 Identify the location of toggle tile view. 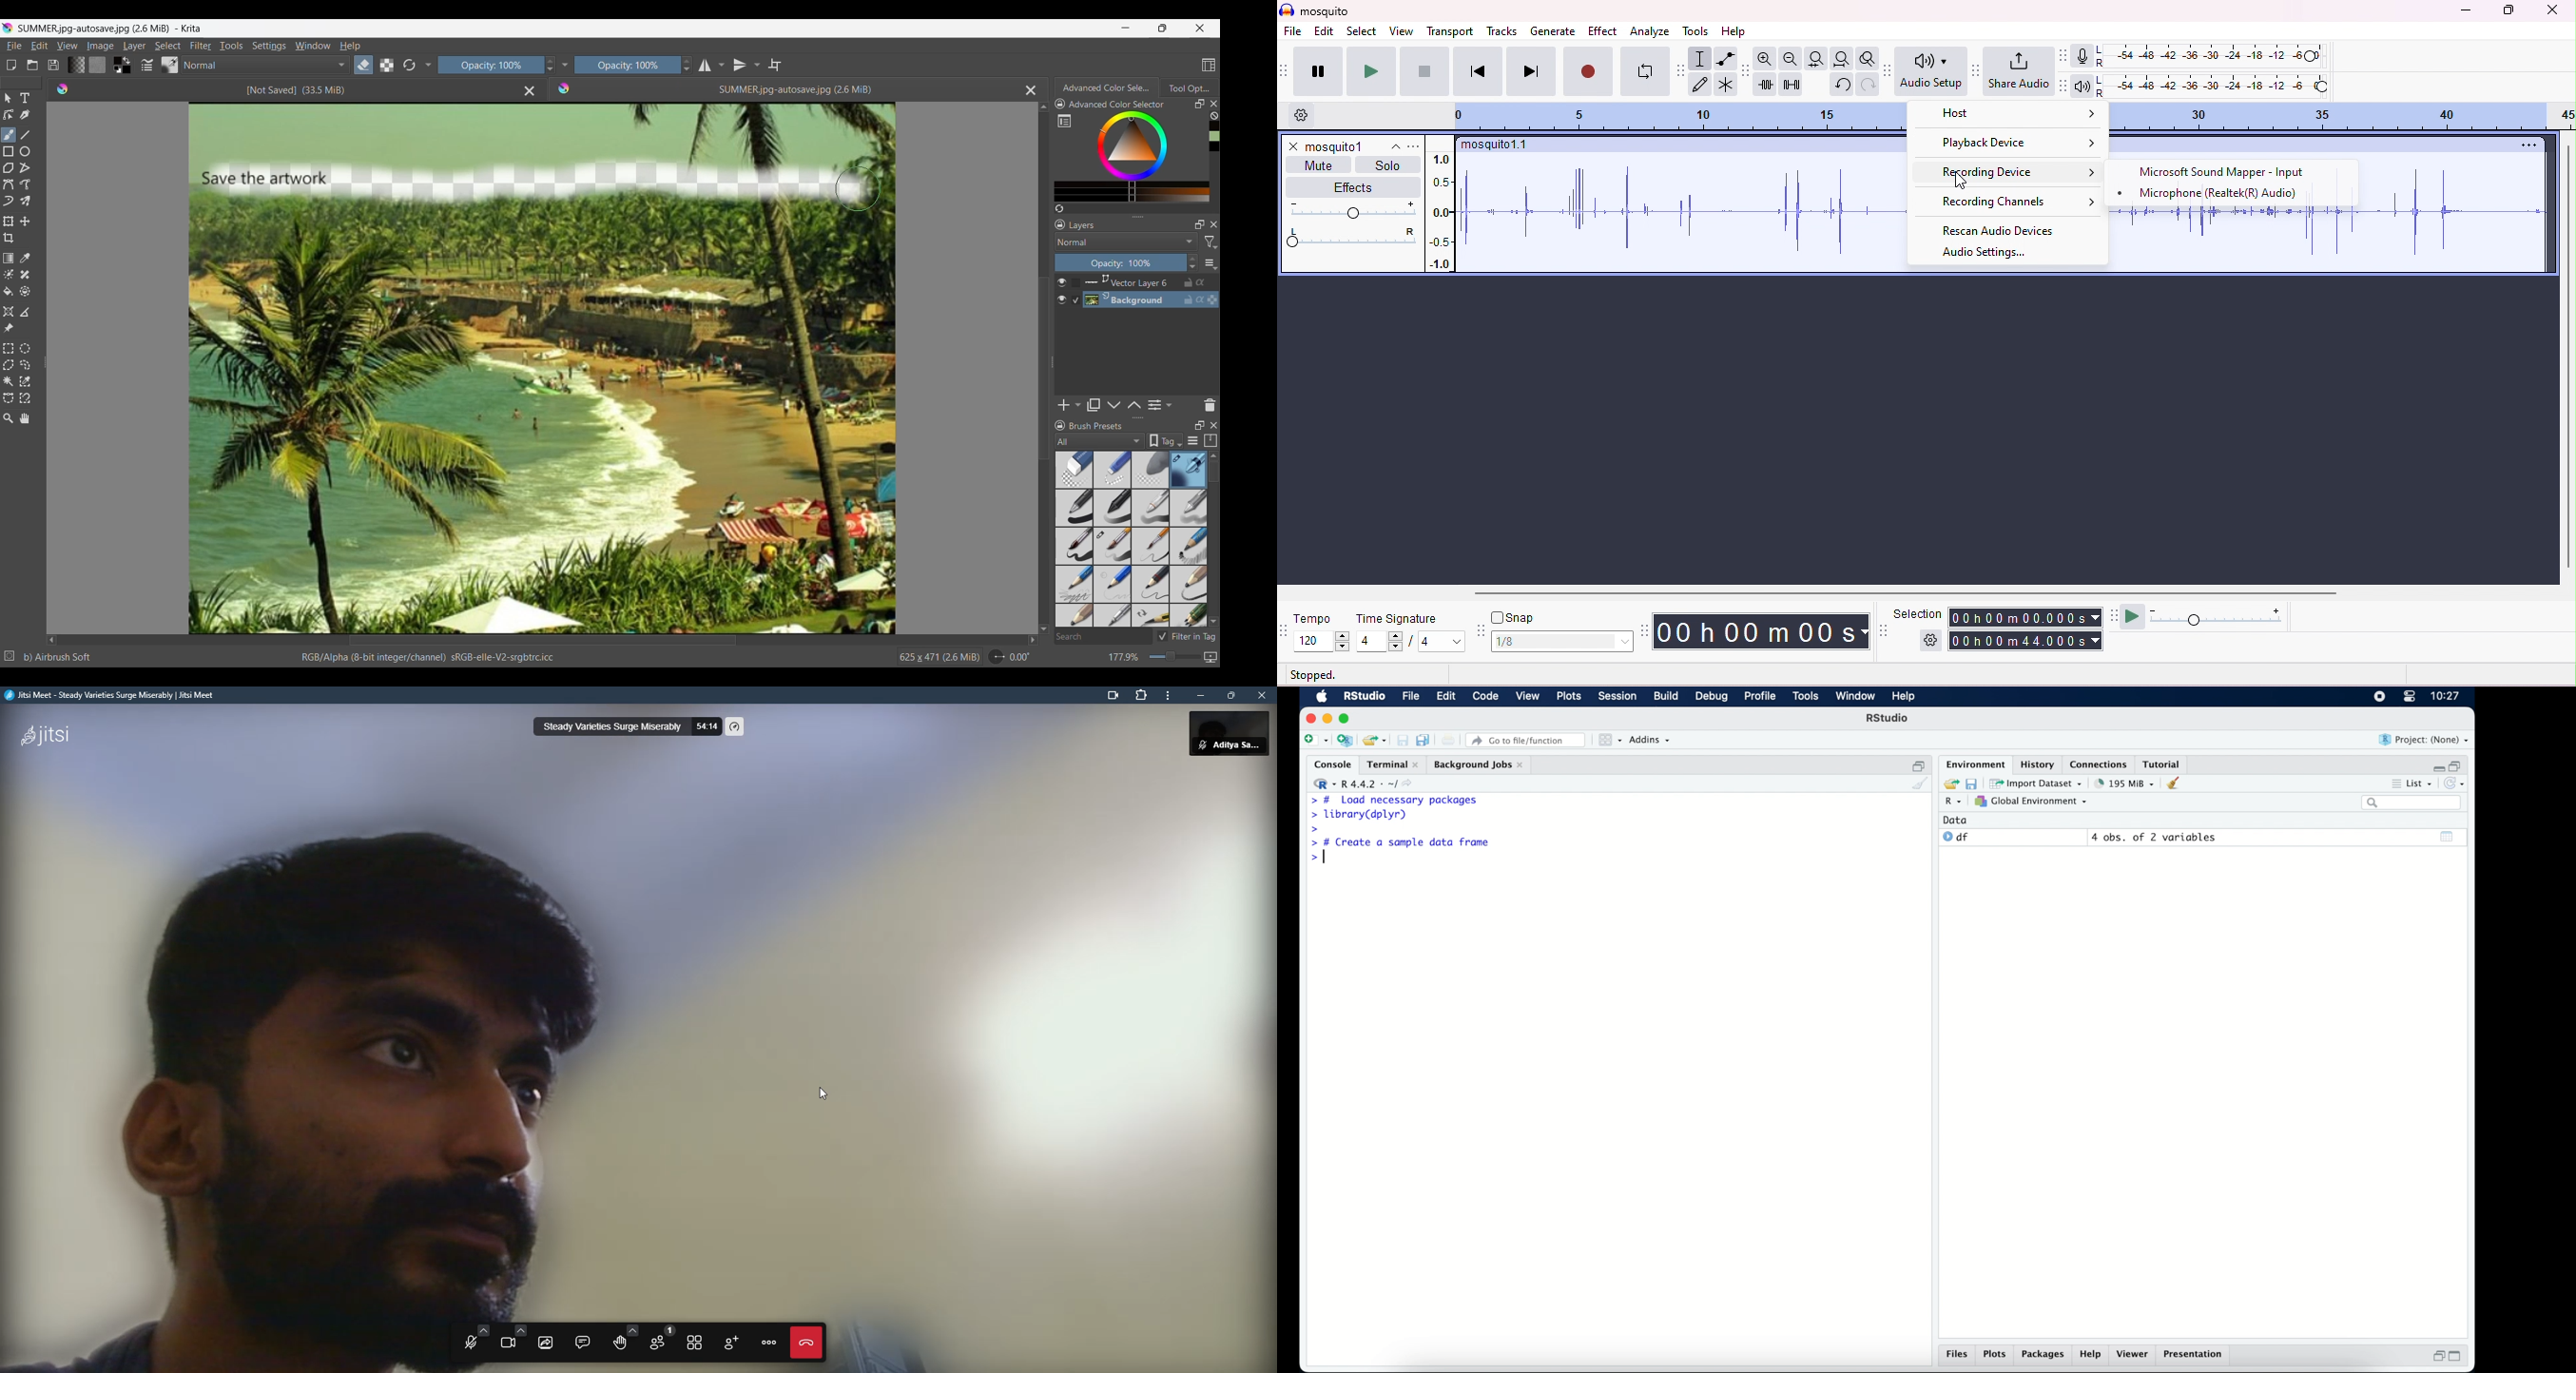
(696, 1342).